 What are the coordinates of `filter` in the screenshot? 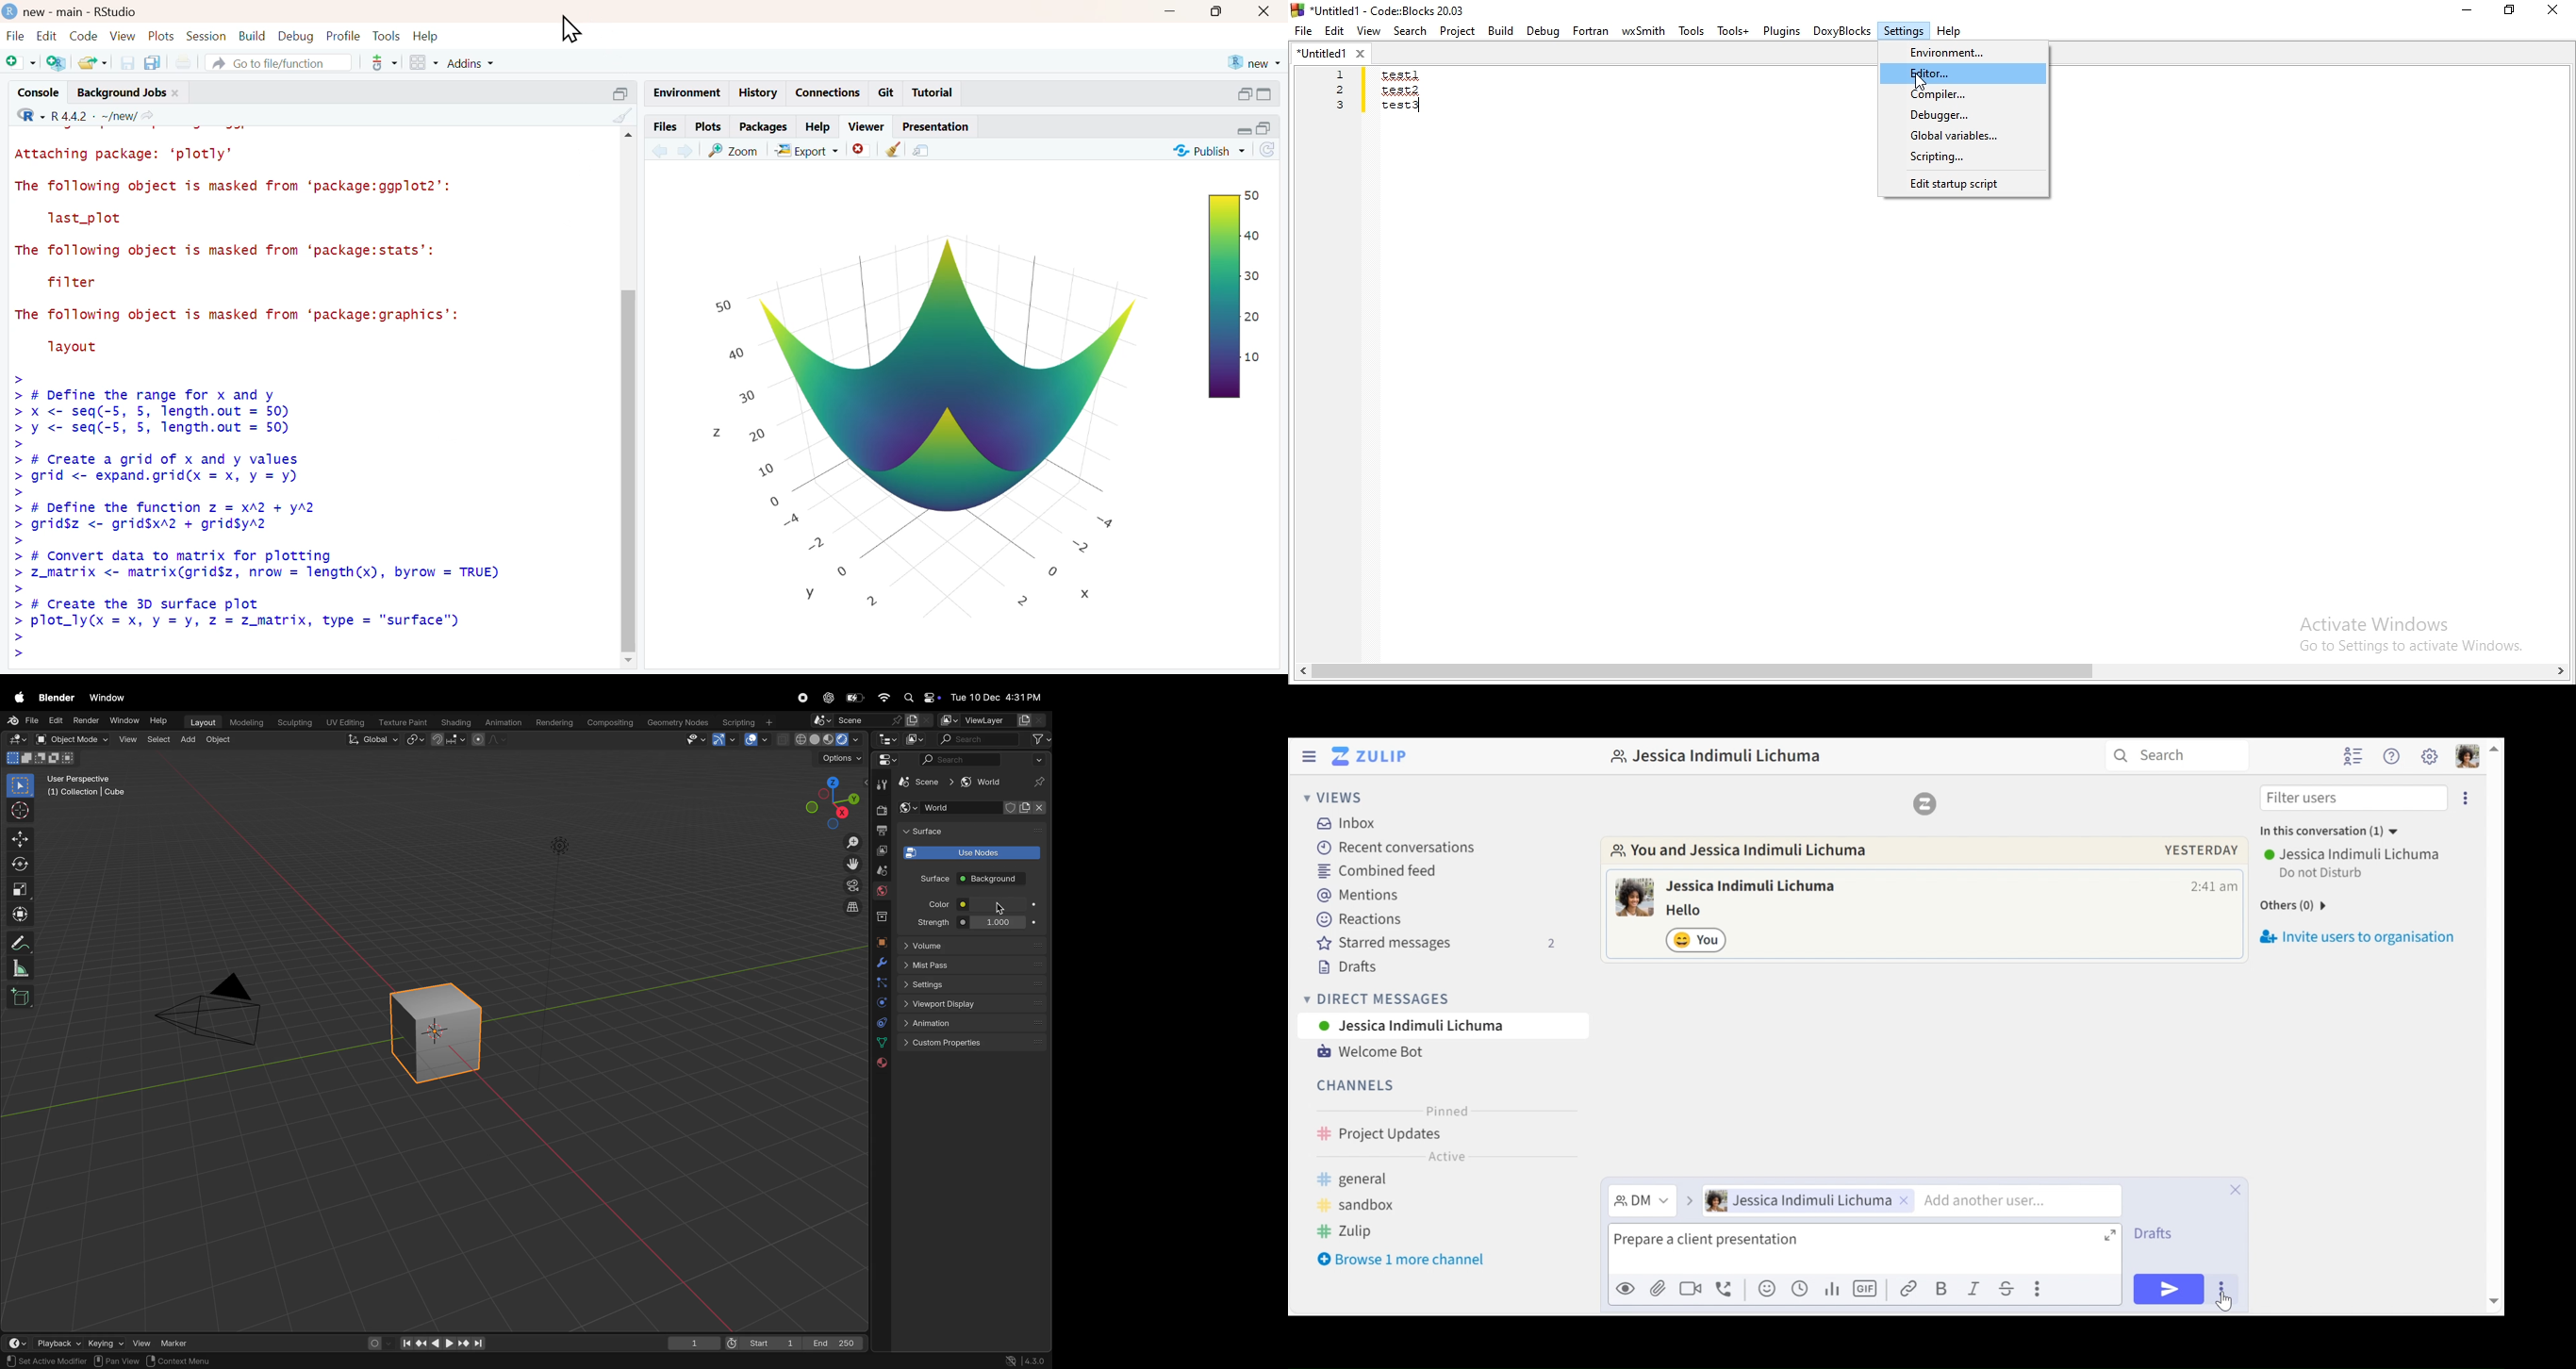 It's located at (76, 282).